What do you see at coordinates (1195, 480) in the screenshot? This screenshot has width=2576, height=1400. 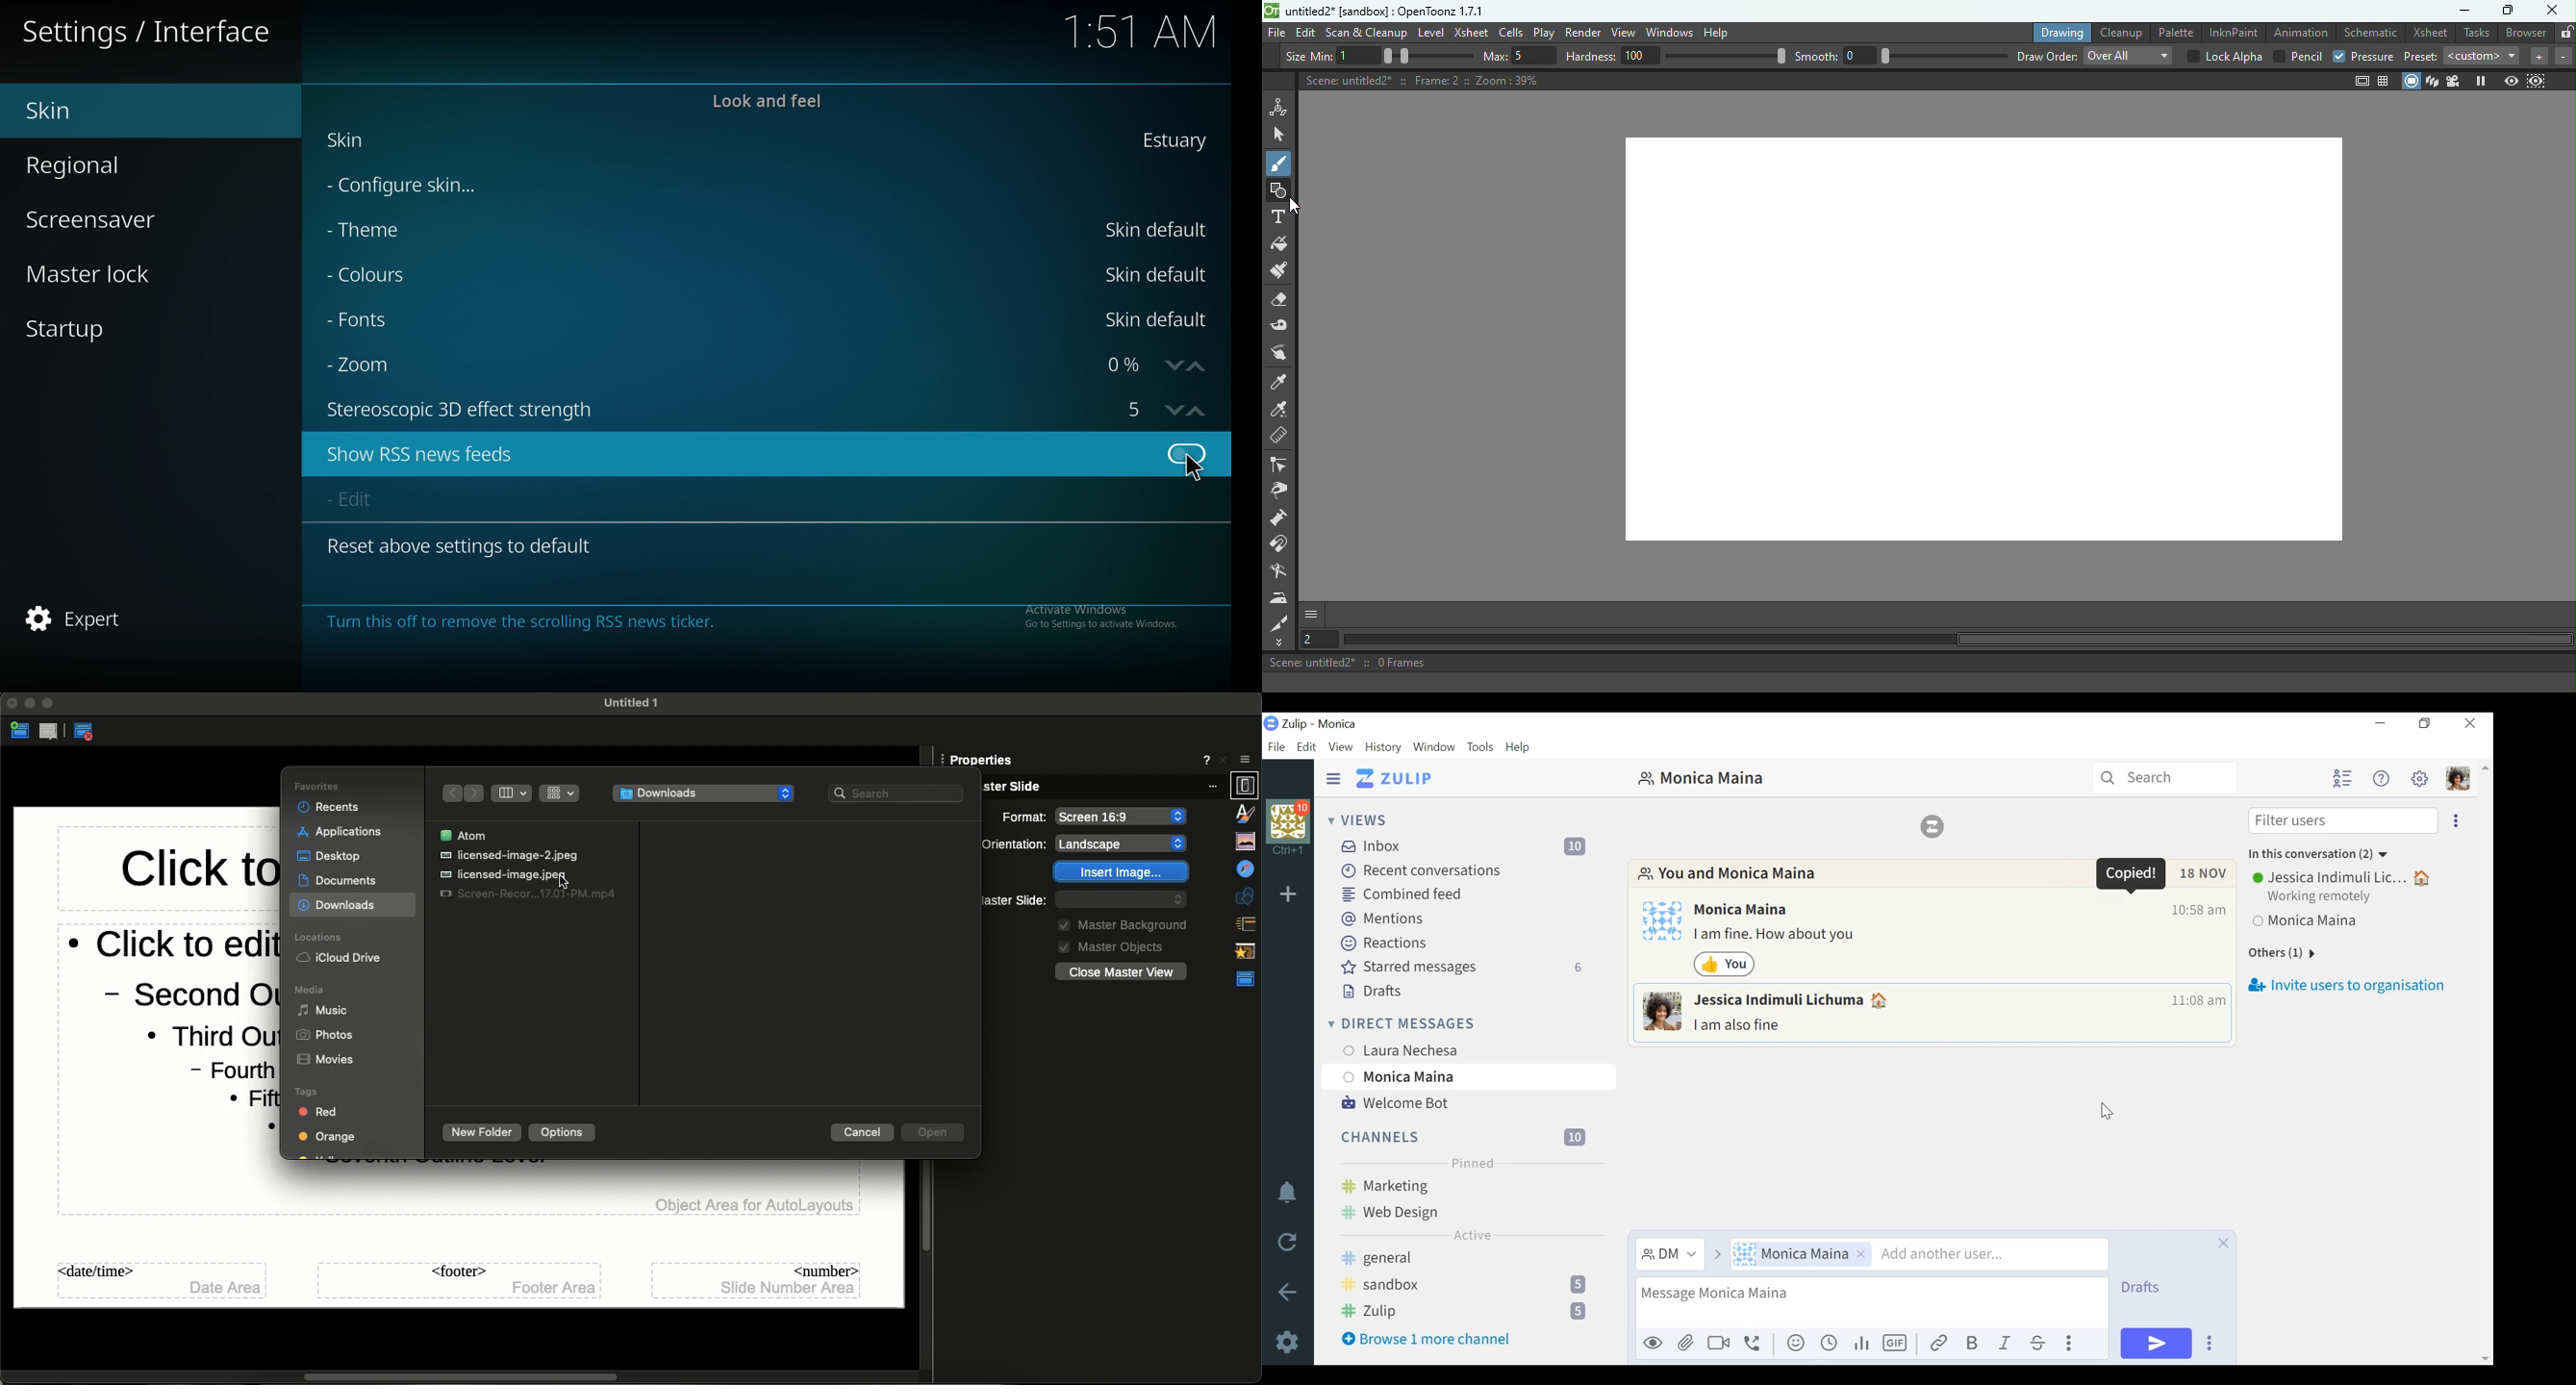 I see `Cursor` at bounding box center [1195, 480].